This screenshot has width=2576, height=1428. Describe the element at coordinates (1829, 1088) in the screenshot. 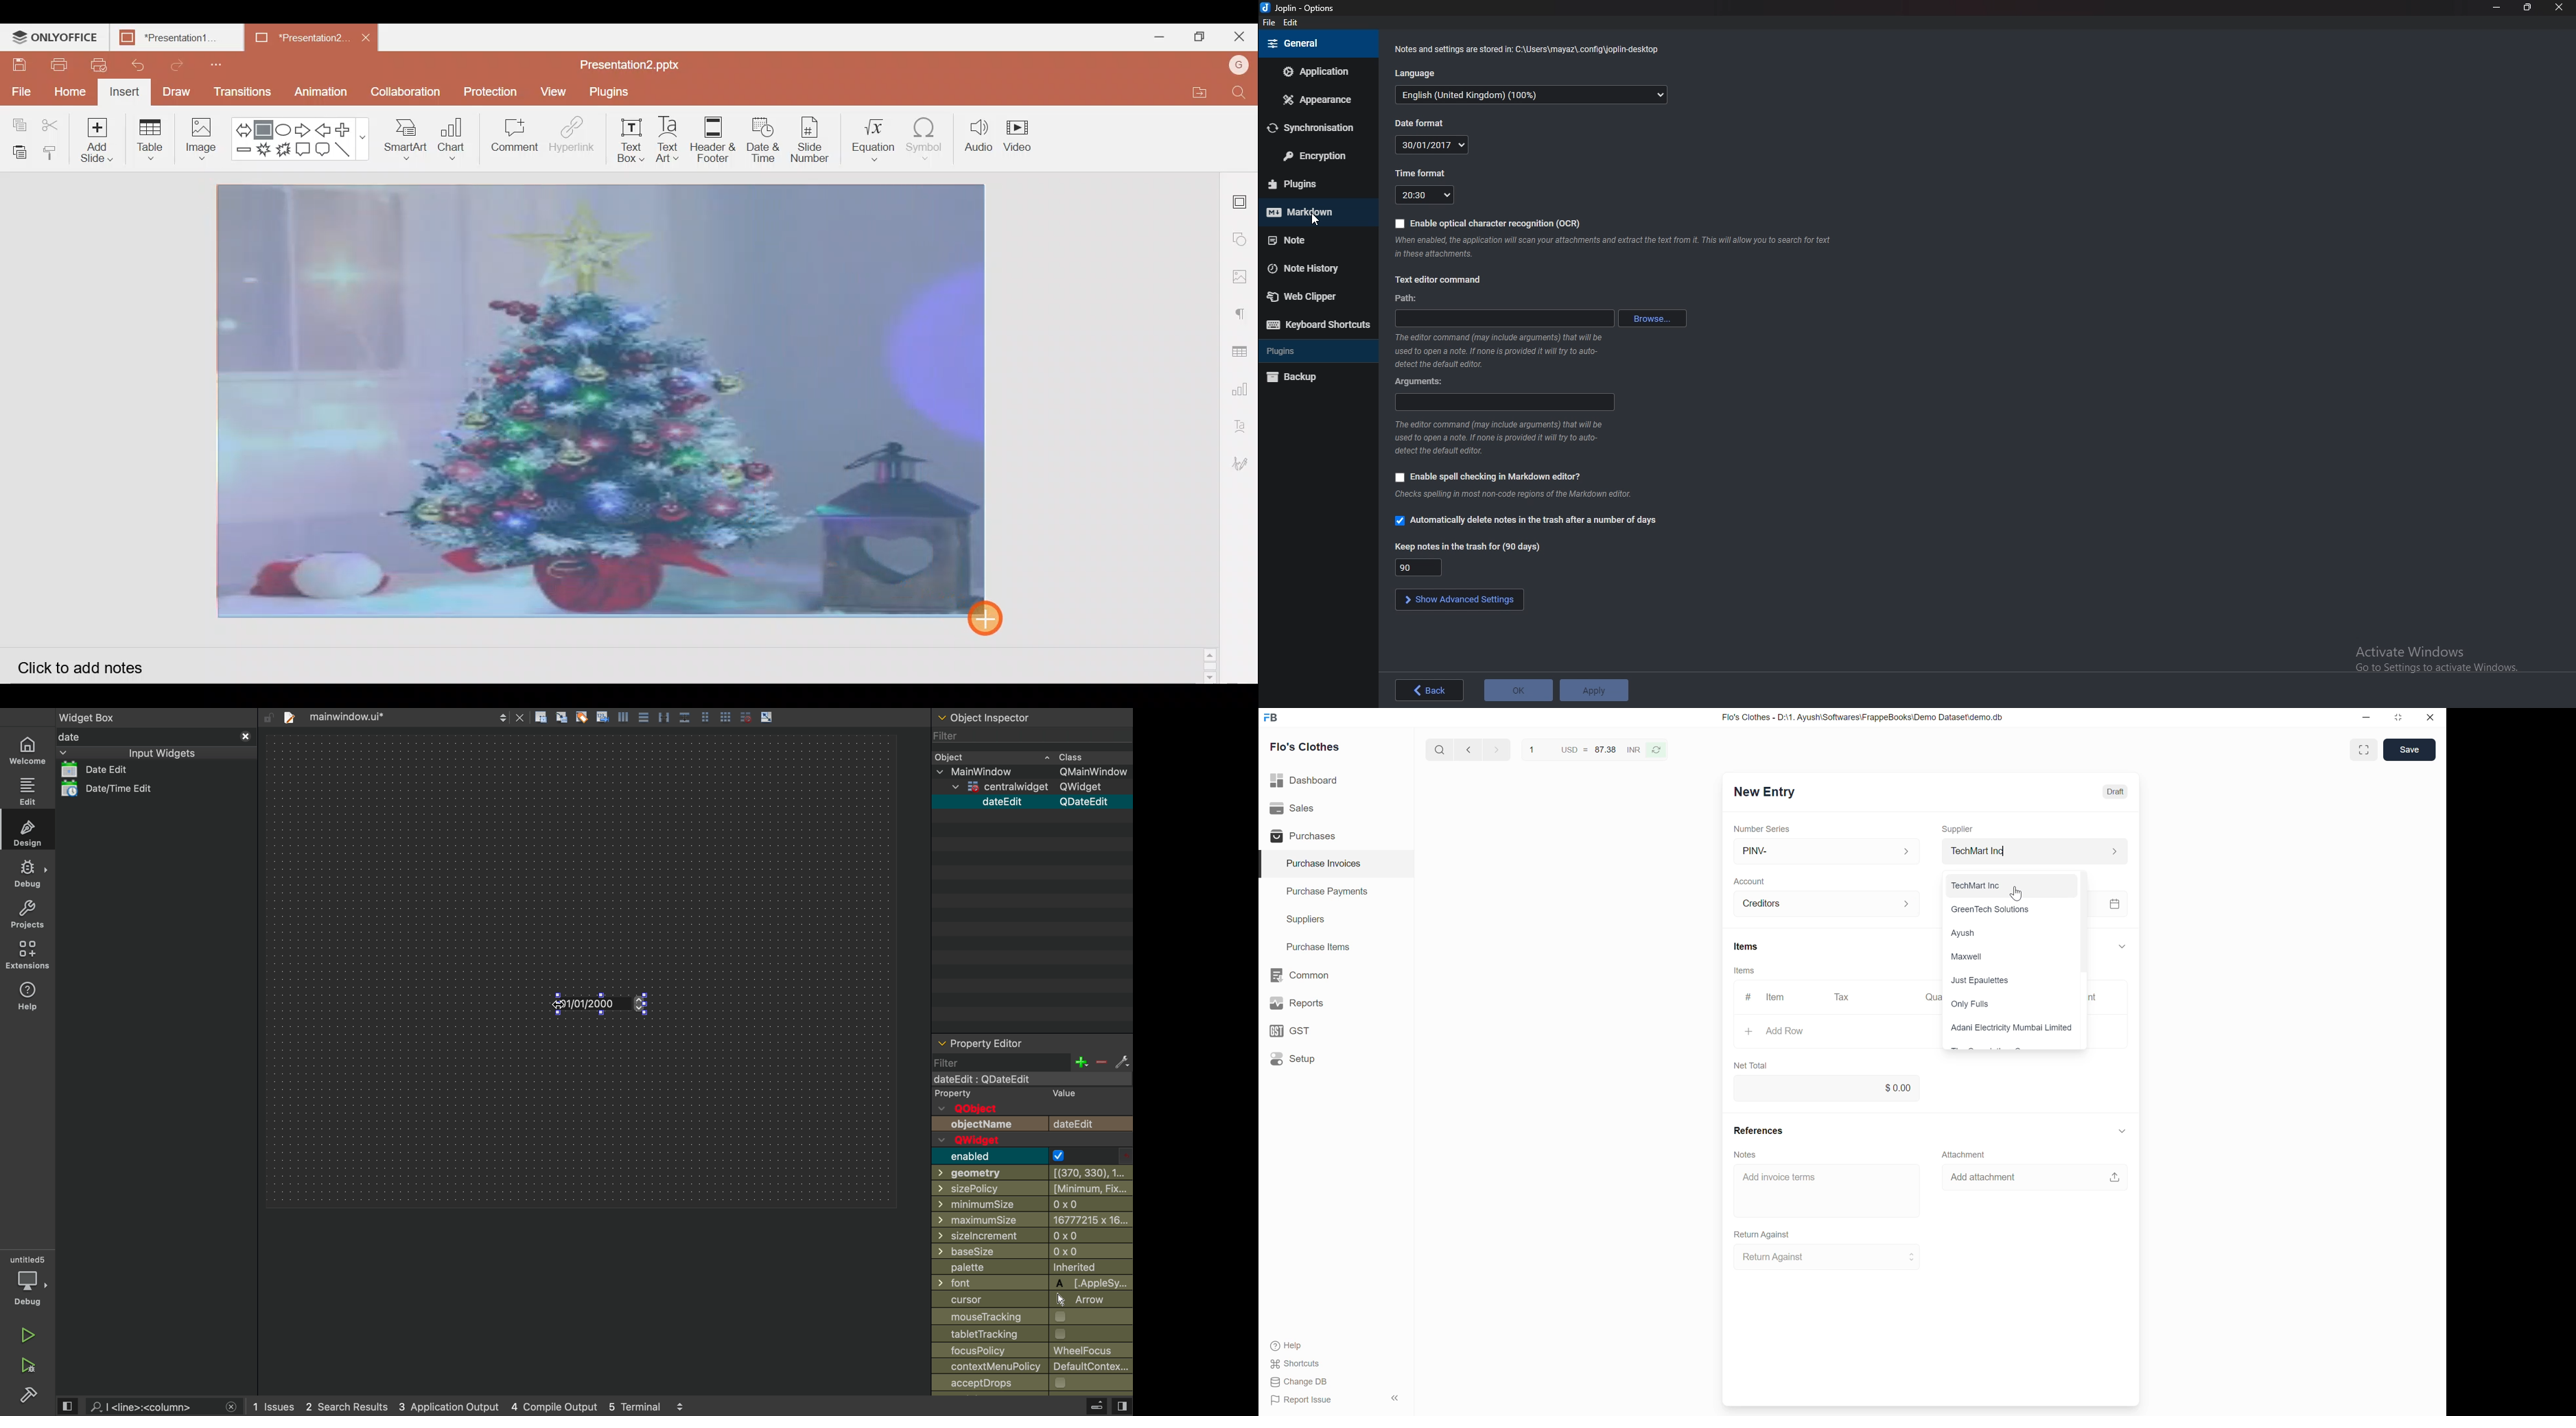

I see `0.00` at that location.